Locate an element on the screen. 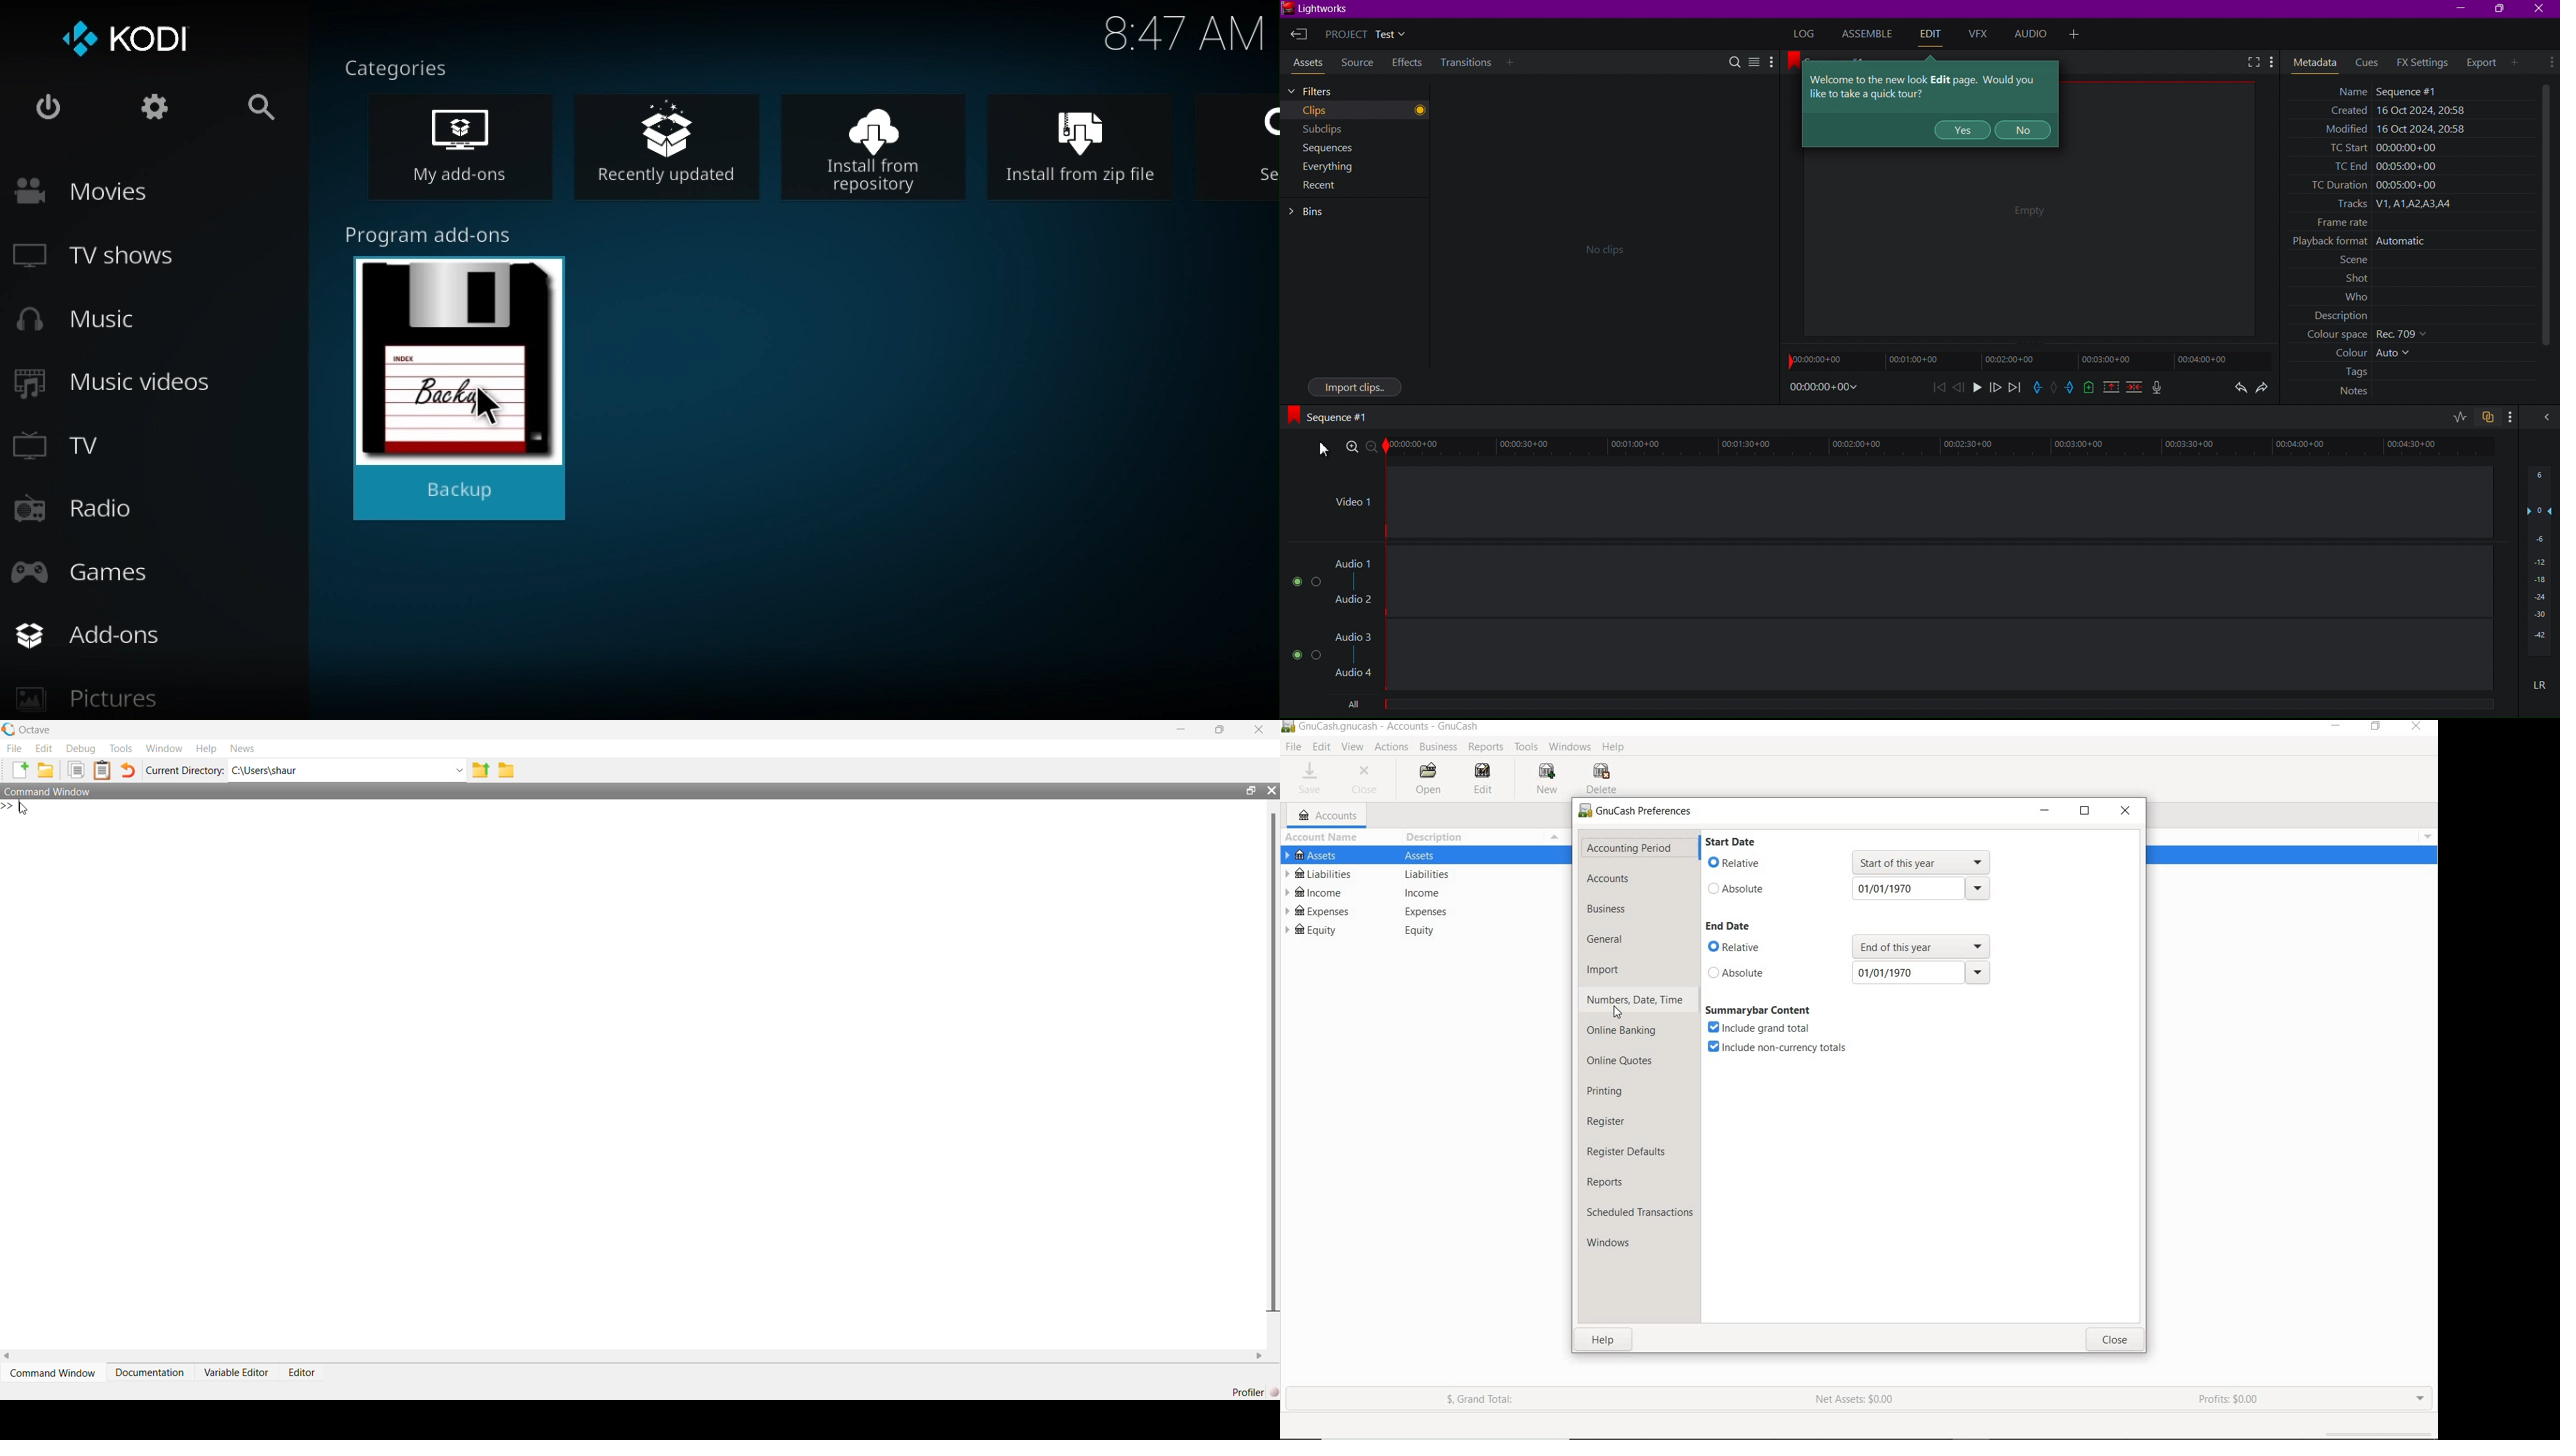  GnuCash Preferences is located at coordinates (1636, 812).